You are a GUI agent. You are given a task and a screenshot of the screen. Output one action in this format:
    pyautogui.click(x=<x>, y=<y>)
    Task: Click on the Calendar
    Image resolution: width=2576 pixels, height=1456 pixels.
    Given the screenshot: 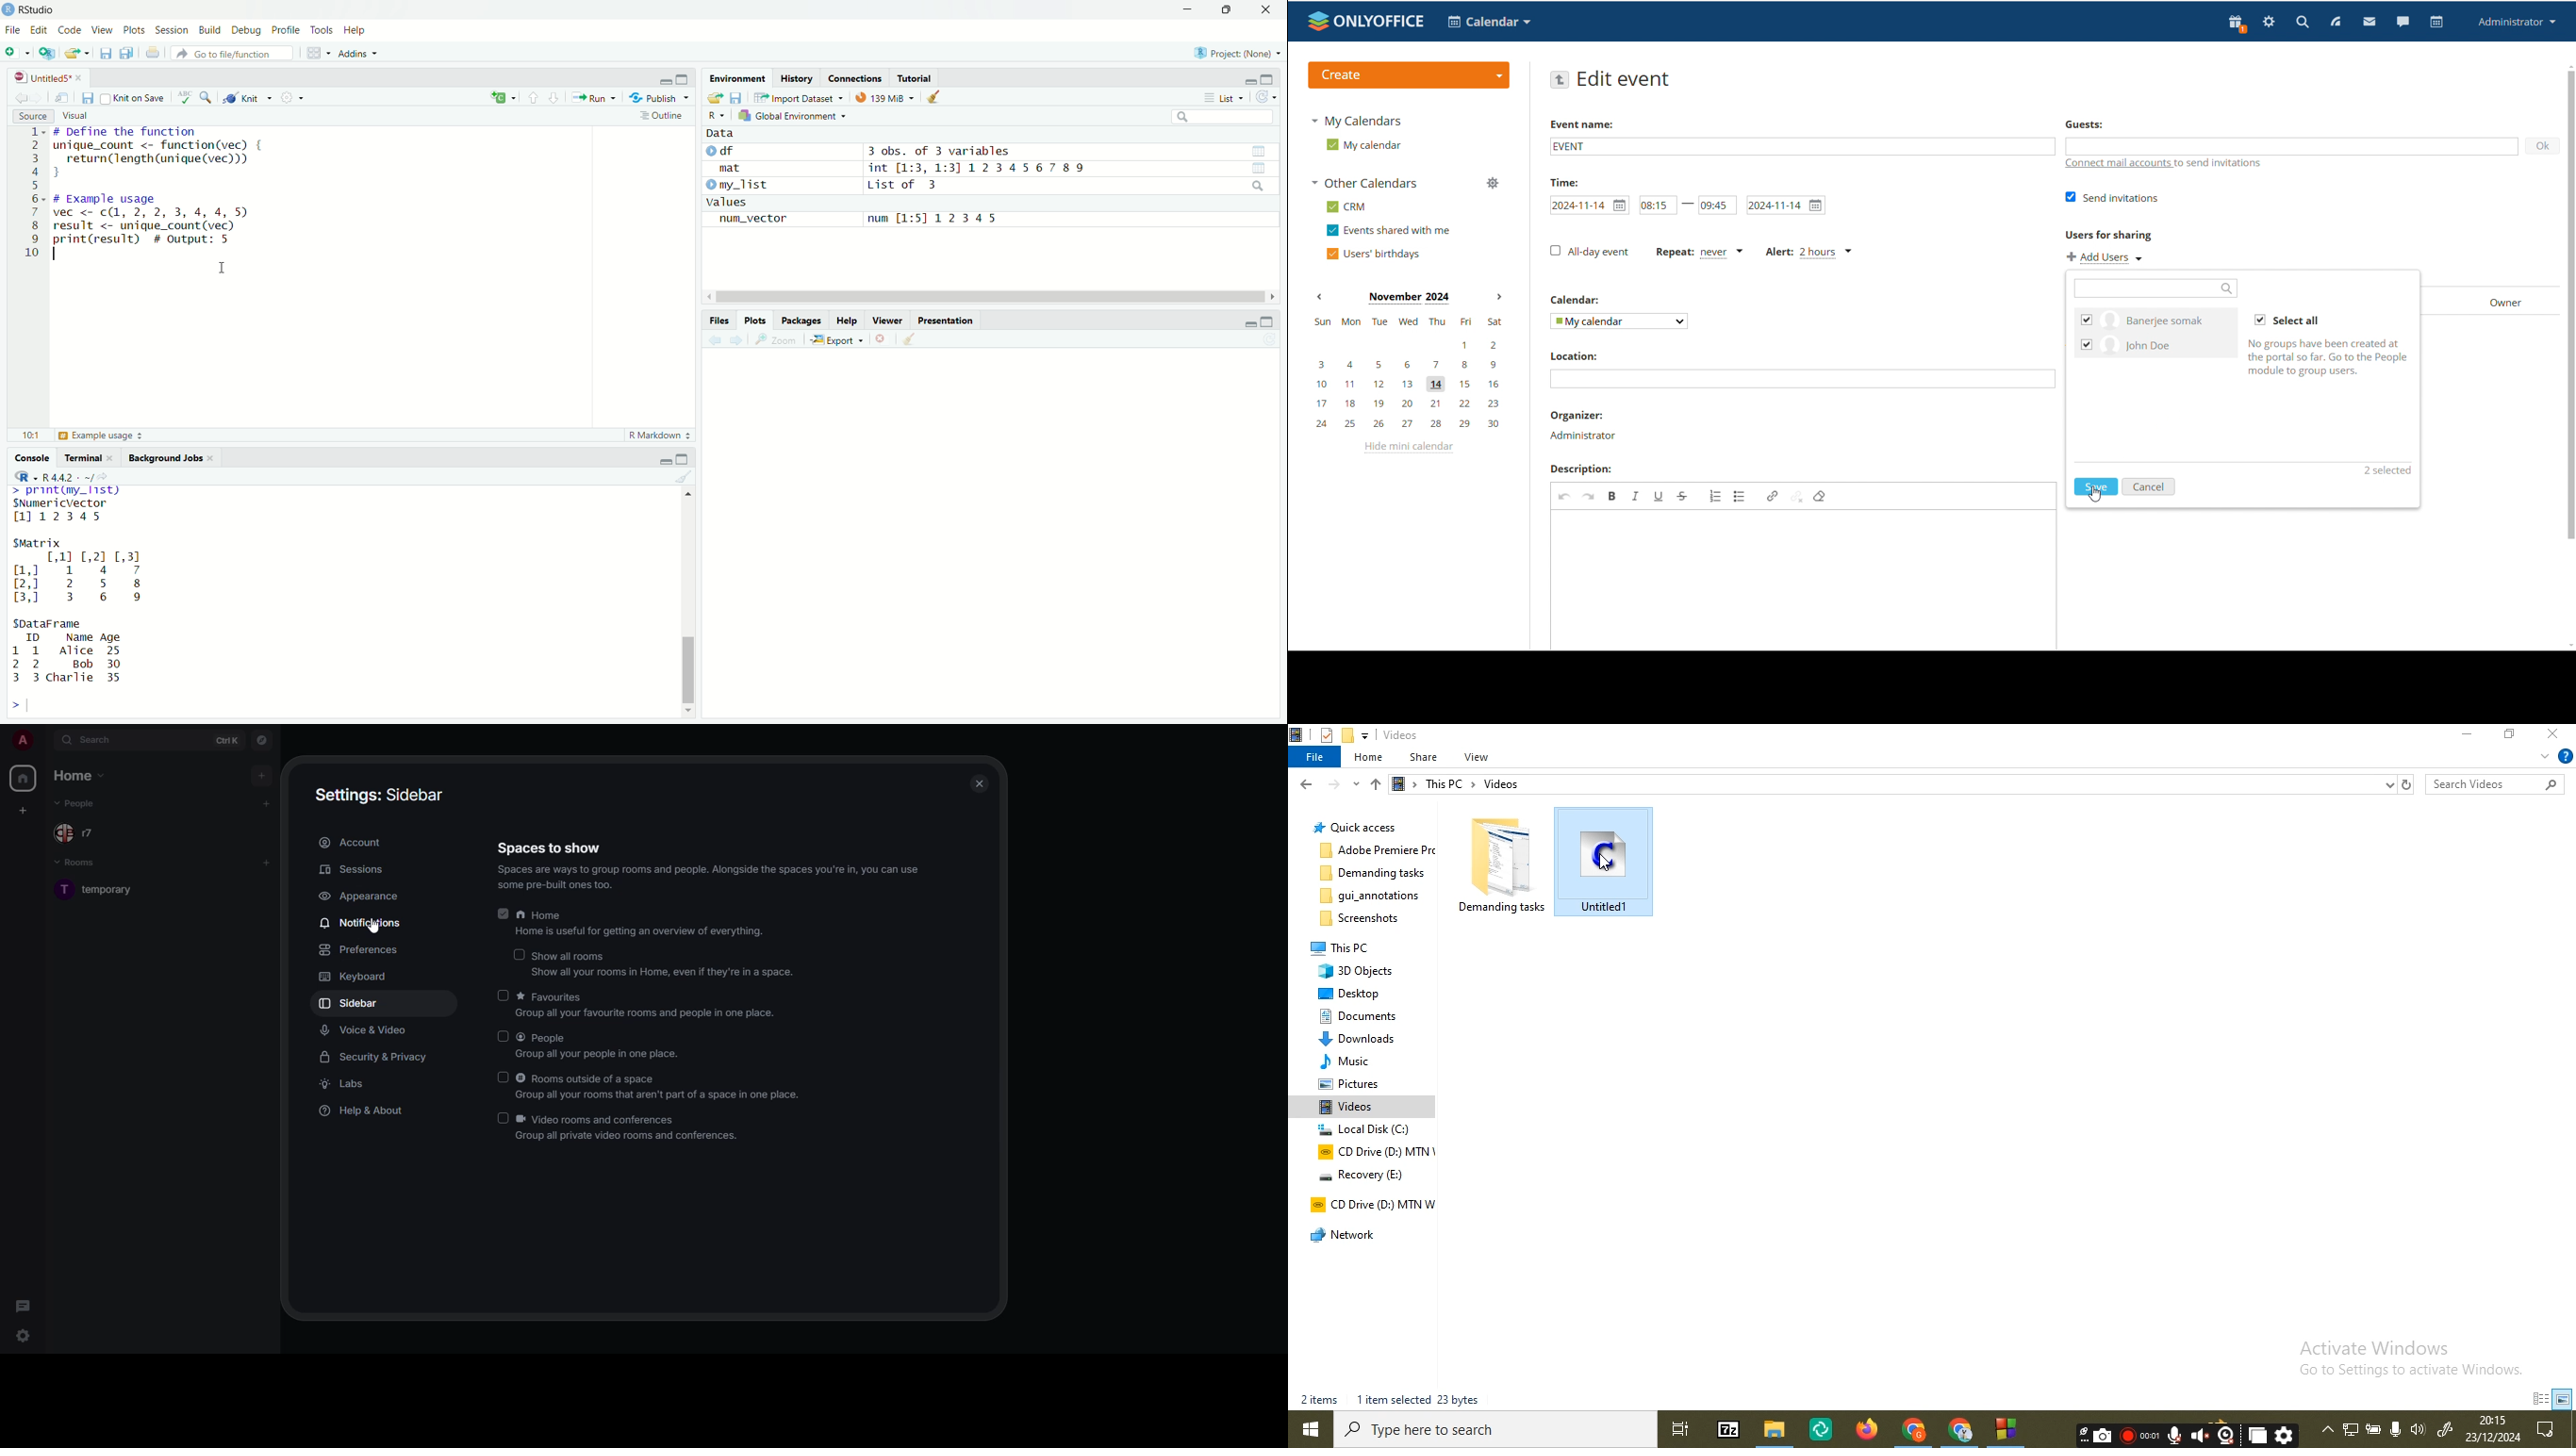 What is the action you would take?
    pyautogui.click(x=1576, y=299)
    